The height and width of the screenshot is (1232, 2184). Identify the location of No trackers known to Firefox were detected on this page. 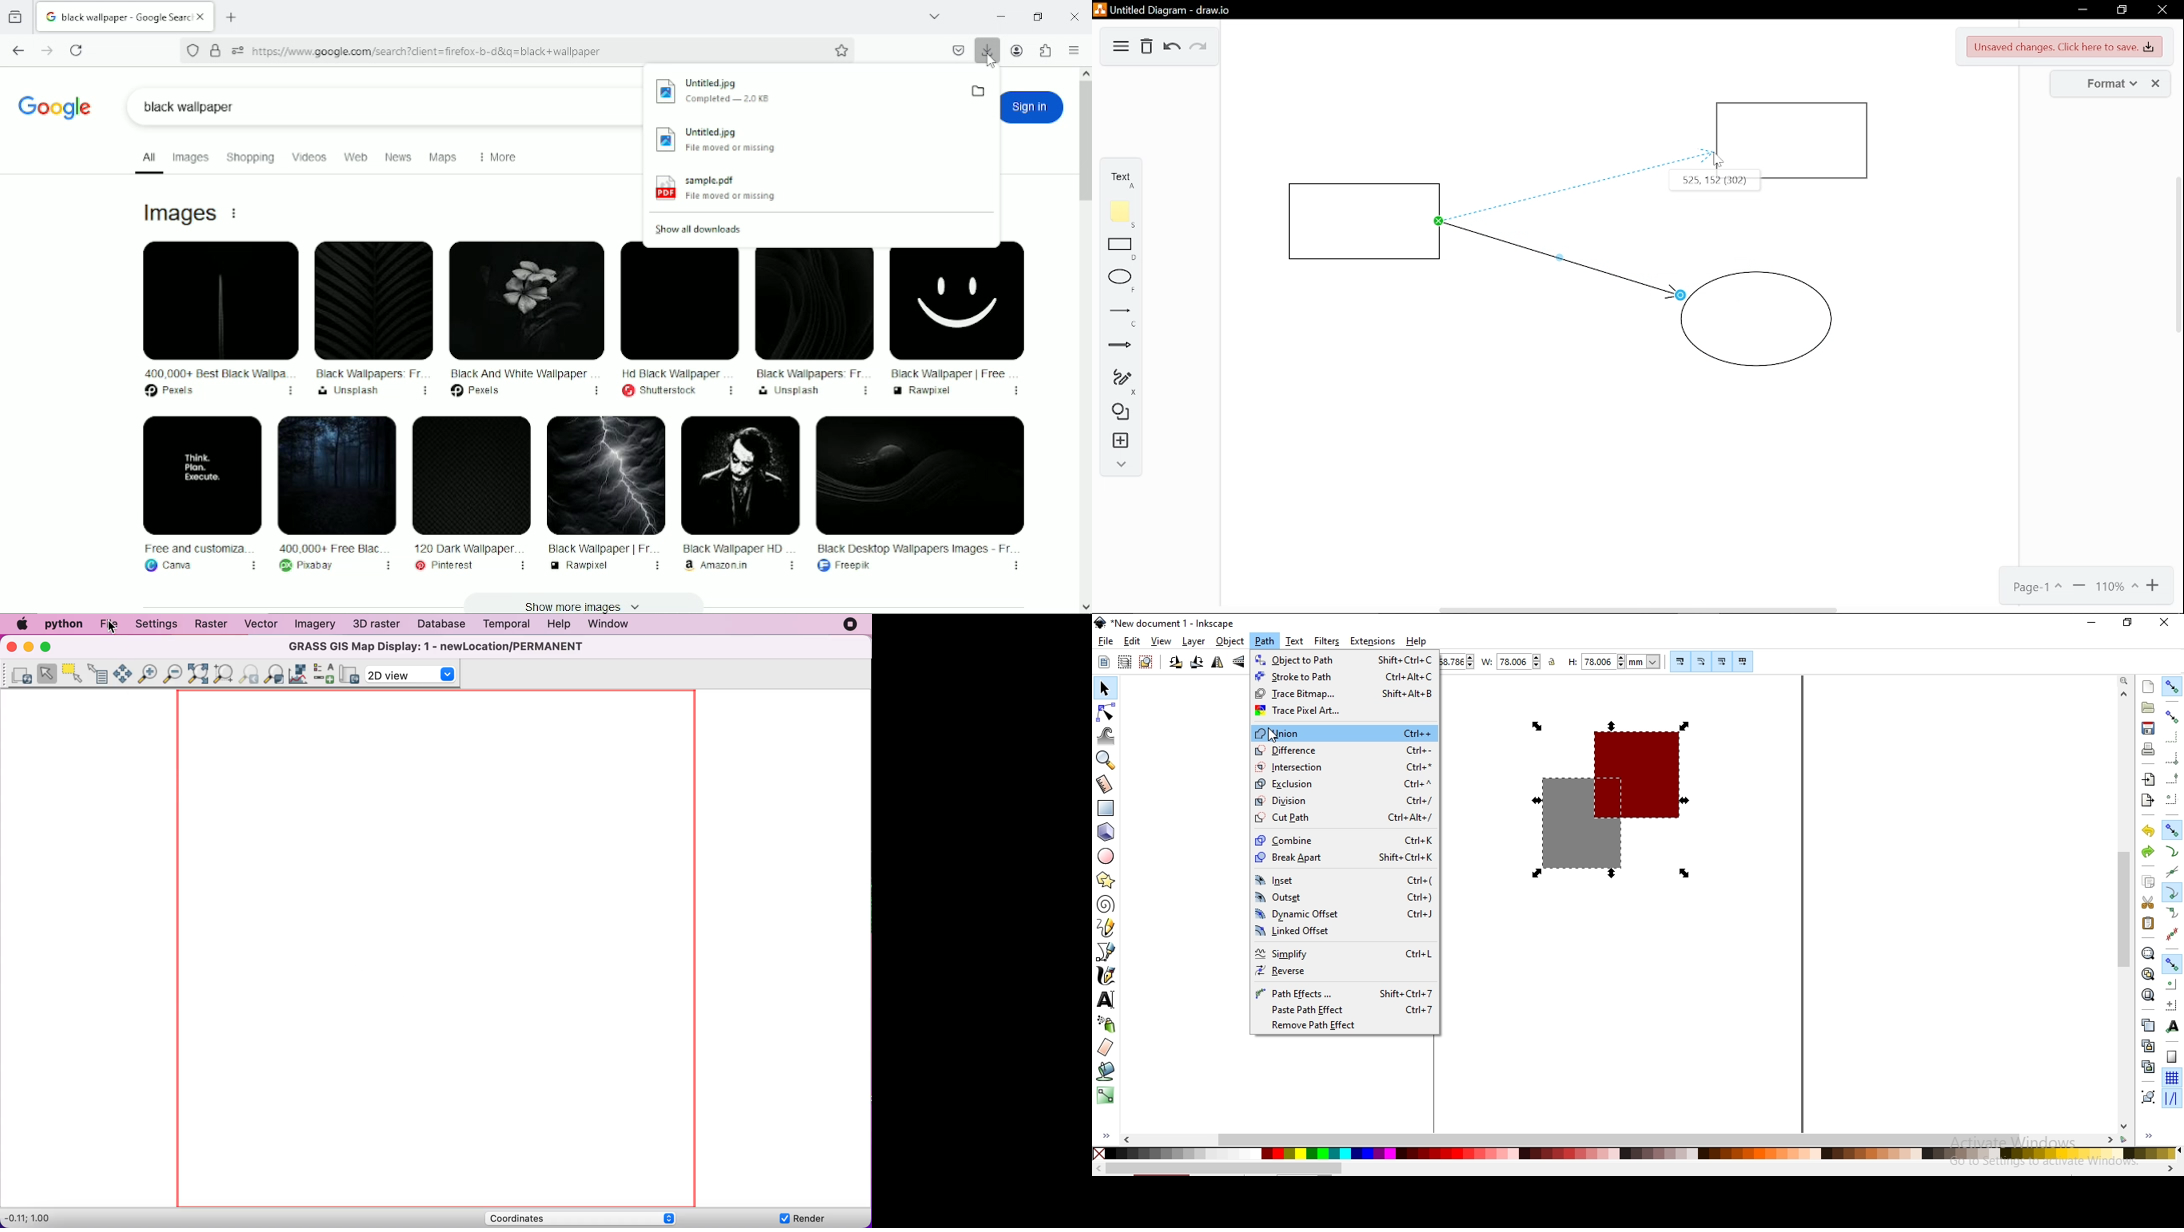
(193, 49).